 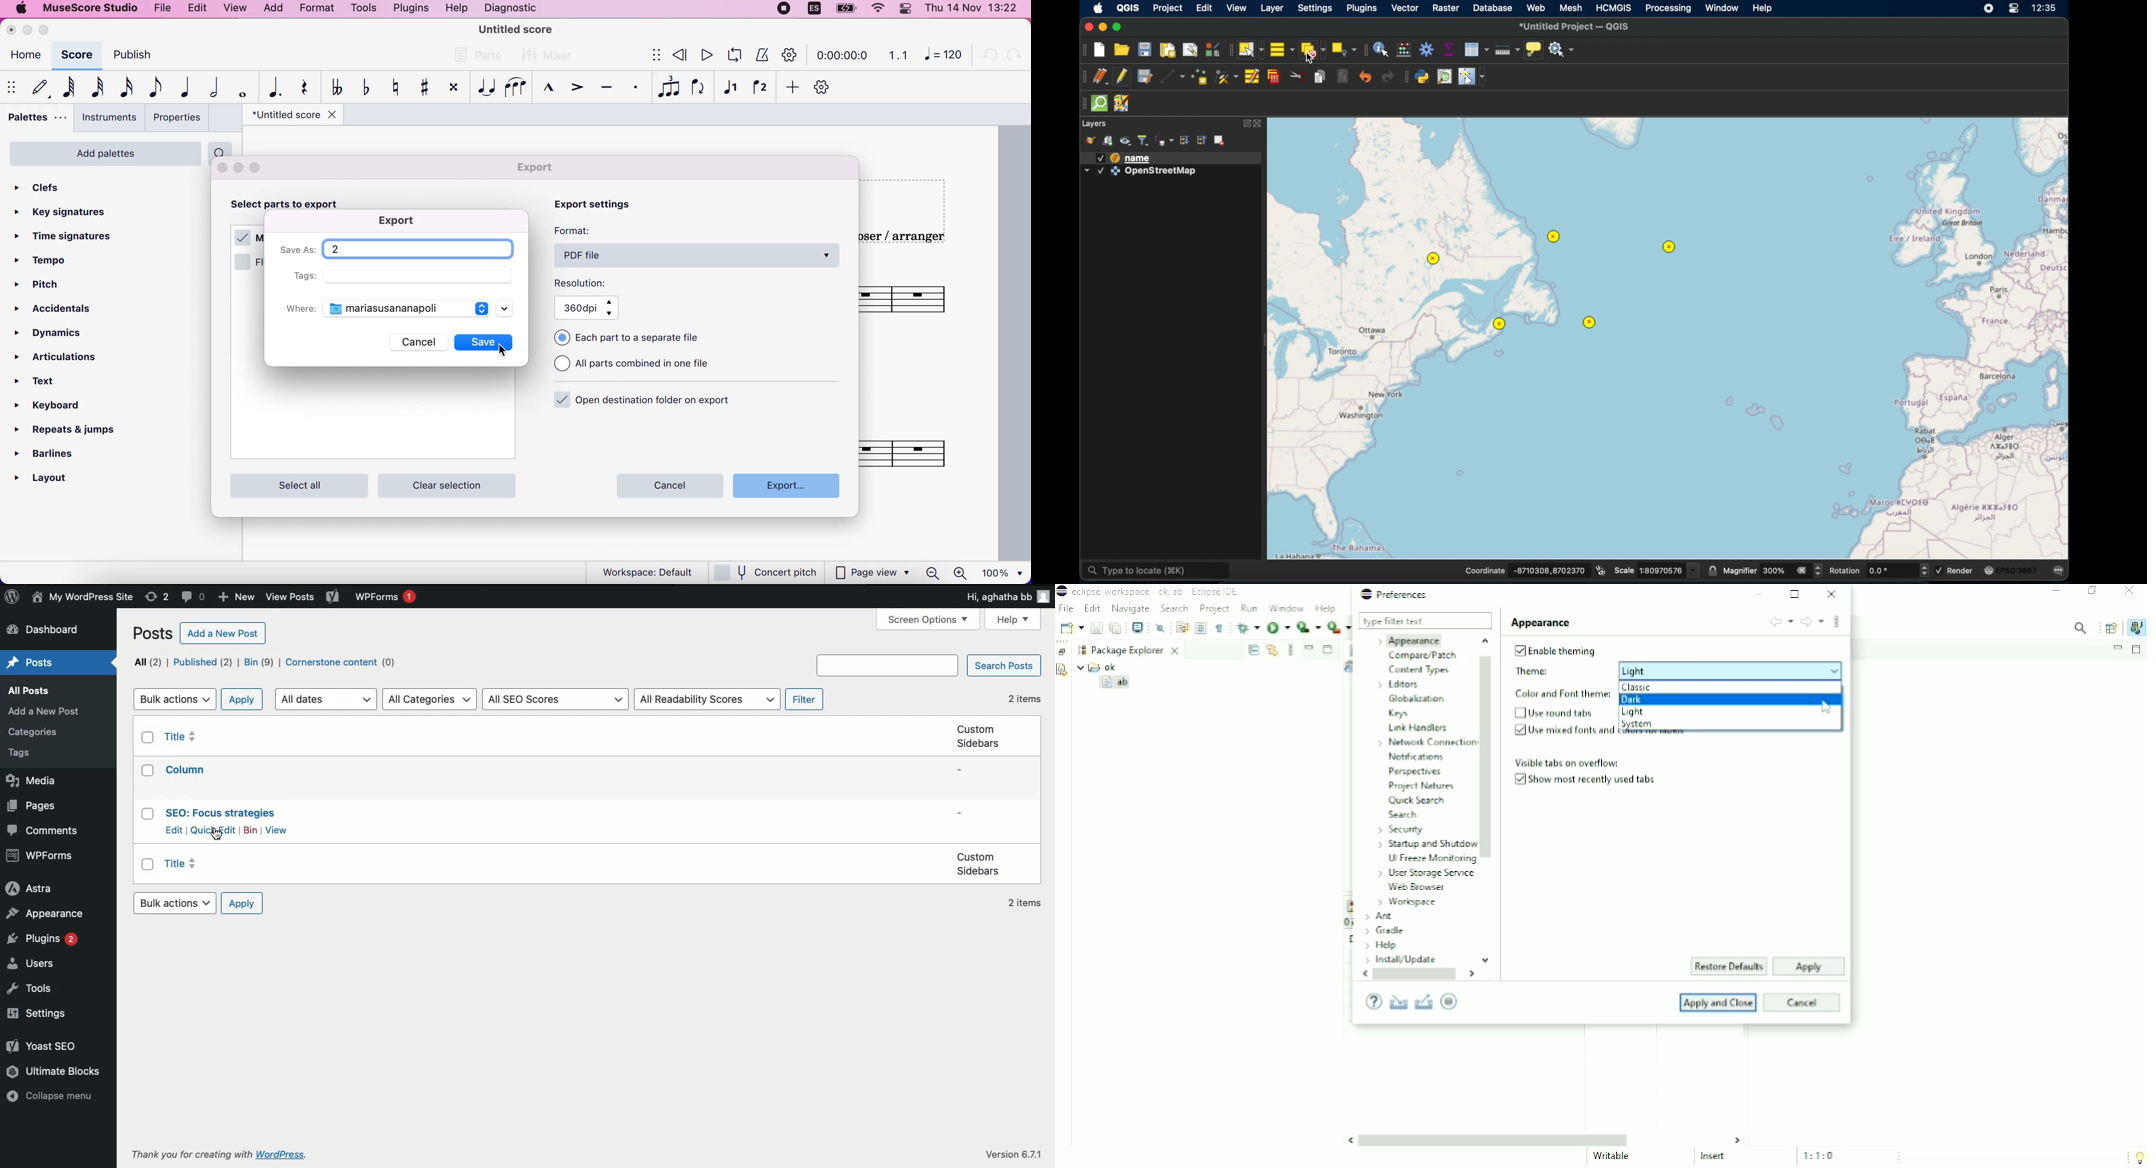 I want to click on Filter, so click(x=806, y=700).